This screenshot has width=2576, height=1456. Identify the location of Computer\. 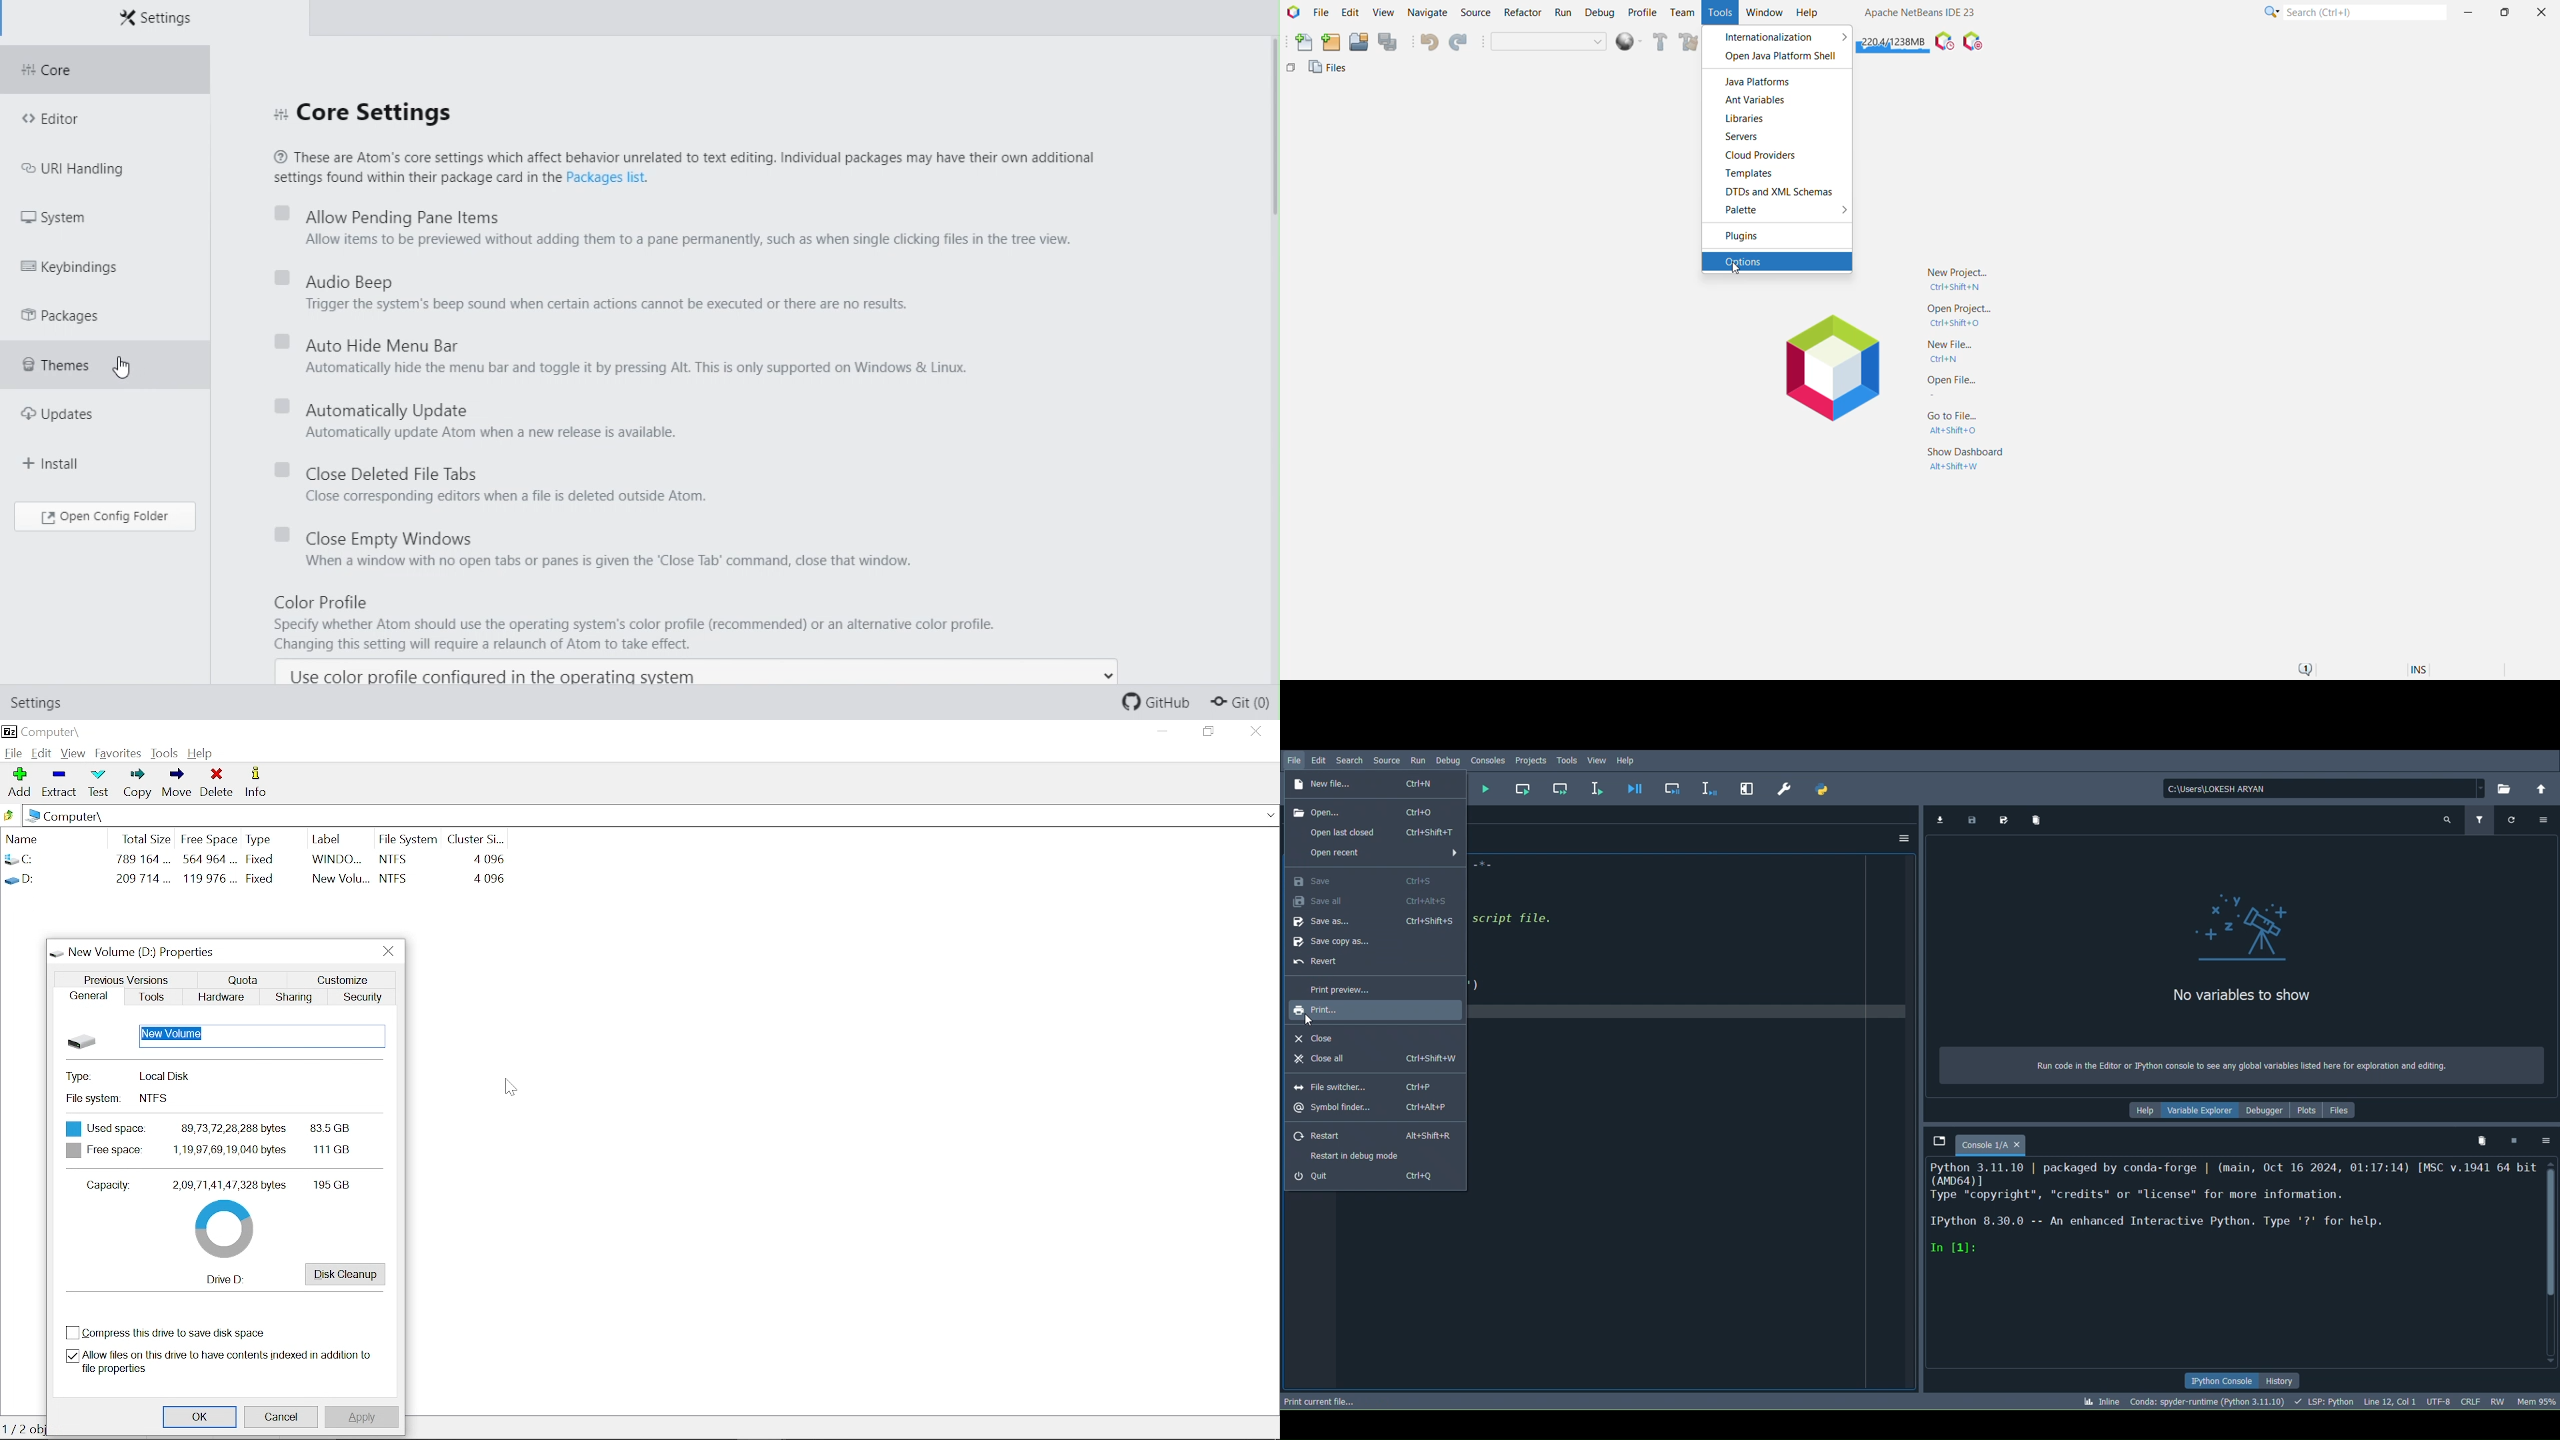
(70, 817).